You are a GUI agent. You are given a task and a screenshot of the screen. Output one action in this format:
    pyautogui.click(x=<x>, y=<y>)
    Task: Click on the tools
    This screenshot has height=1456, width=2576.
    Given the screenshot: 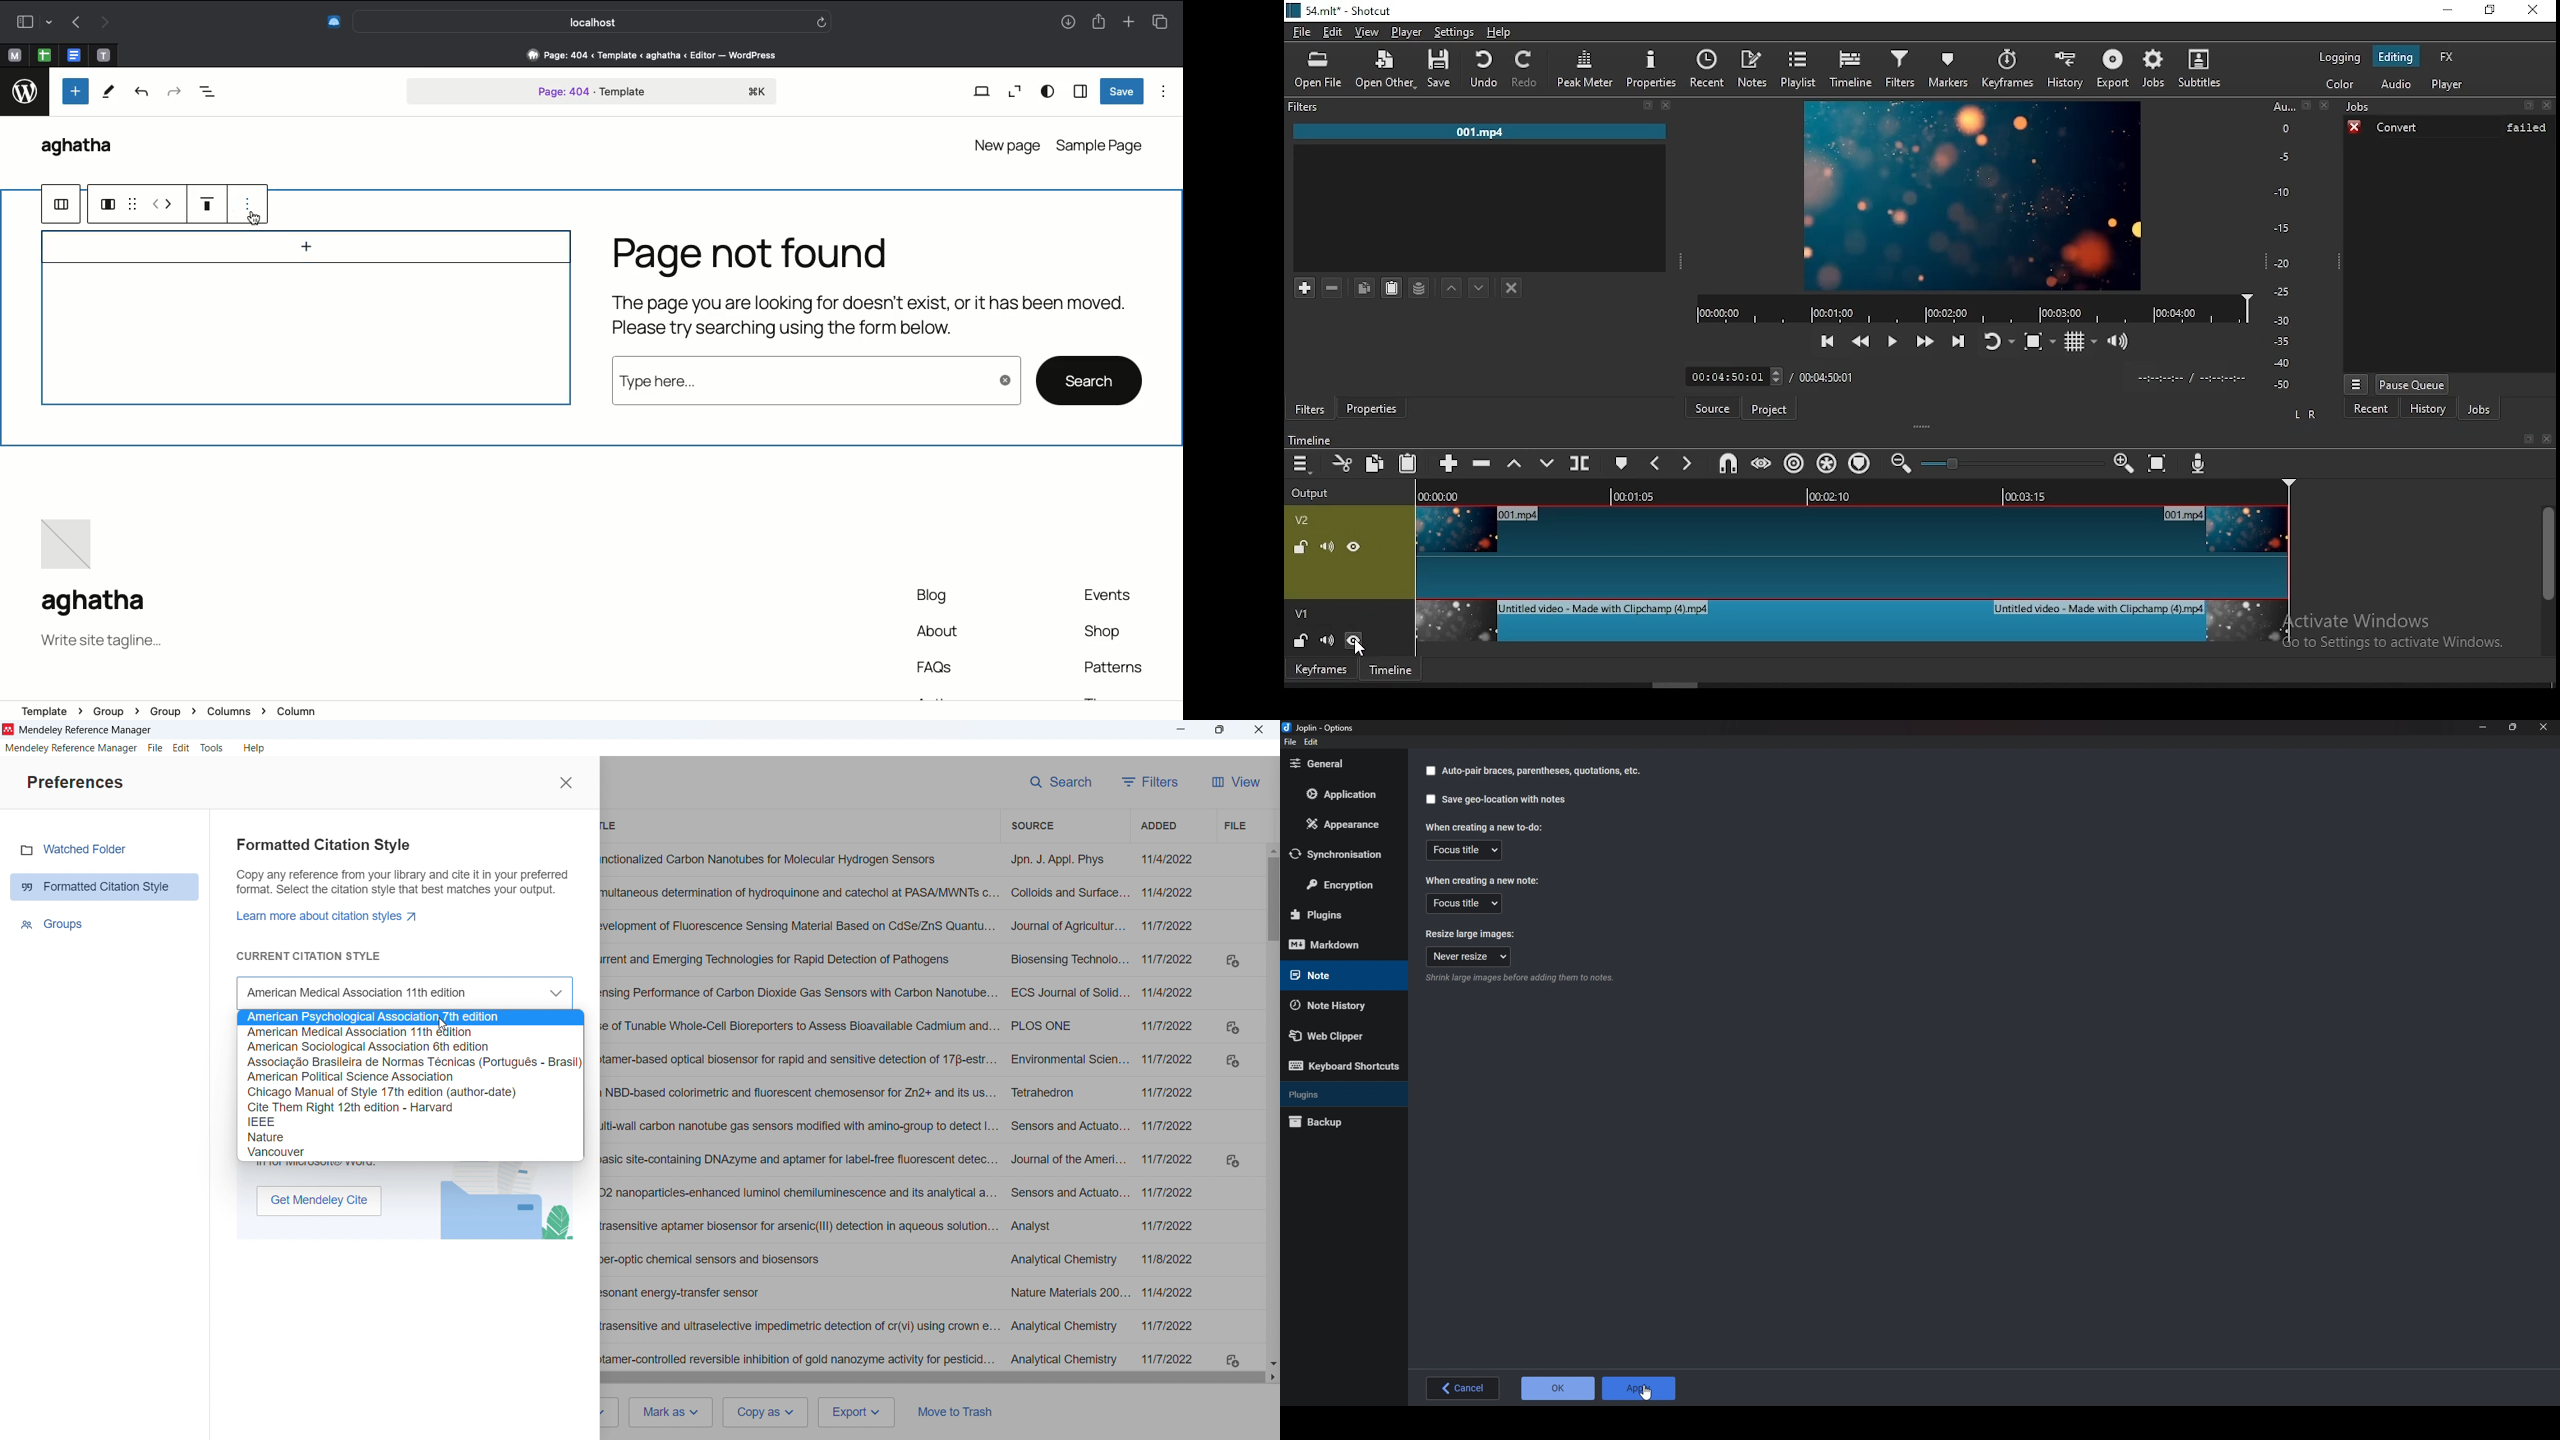 What is the action you would take?
    pyautogui.click(x=212, y=747)
    